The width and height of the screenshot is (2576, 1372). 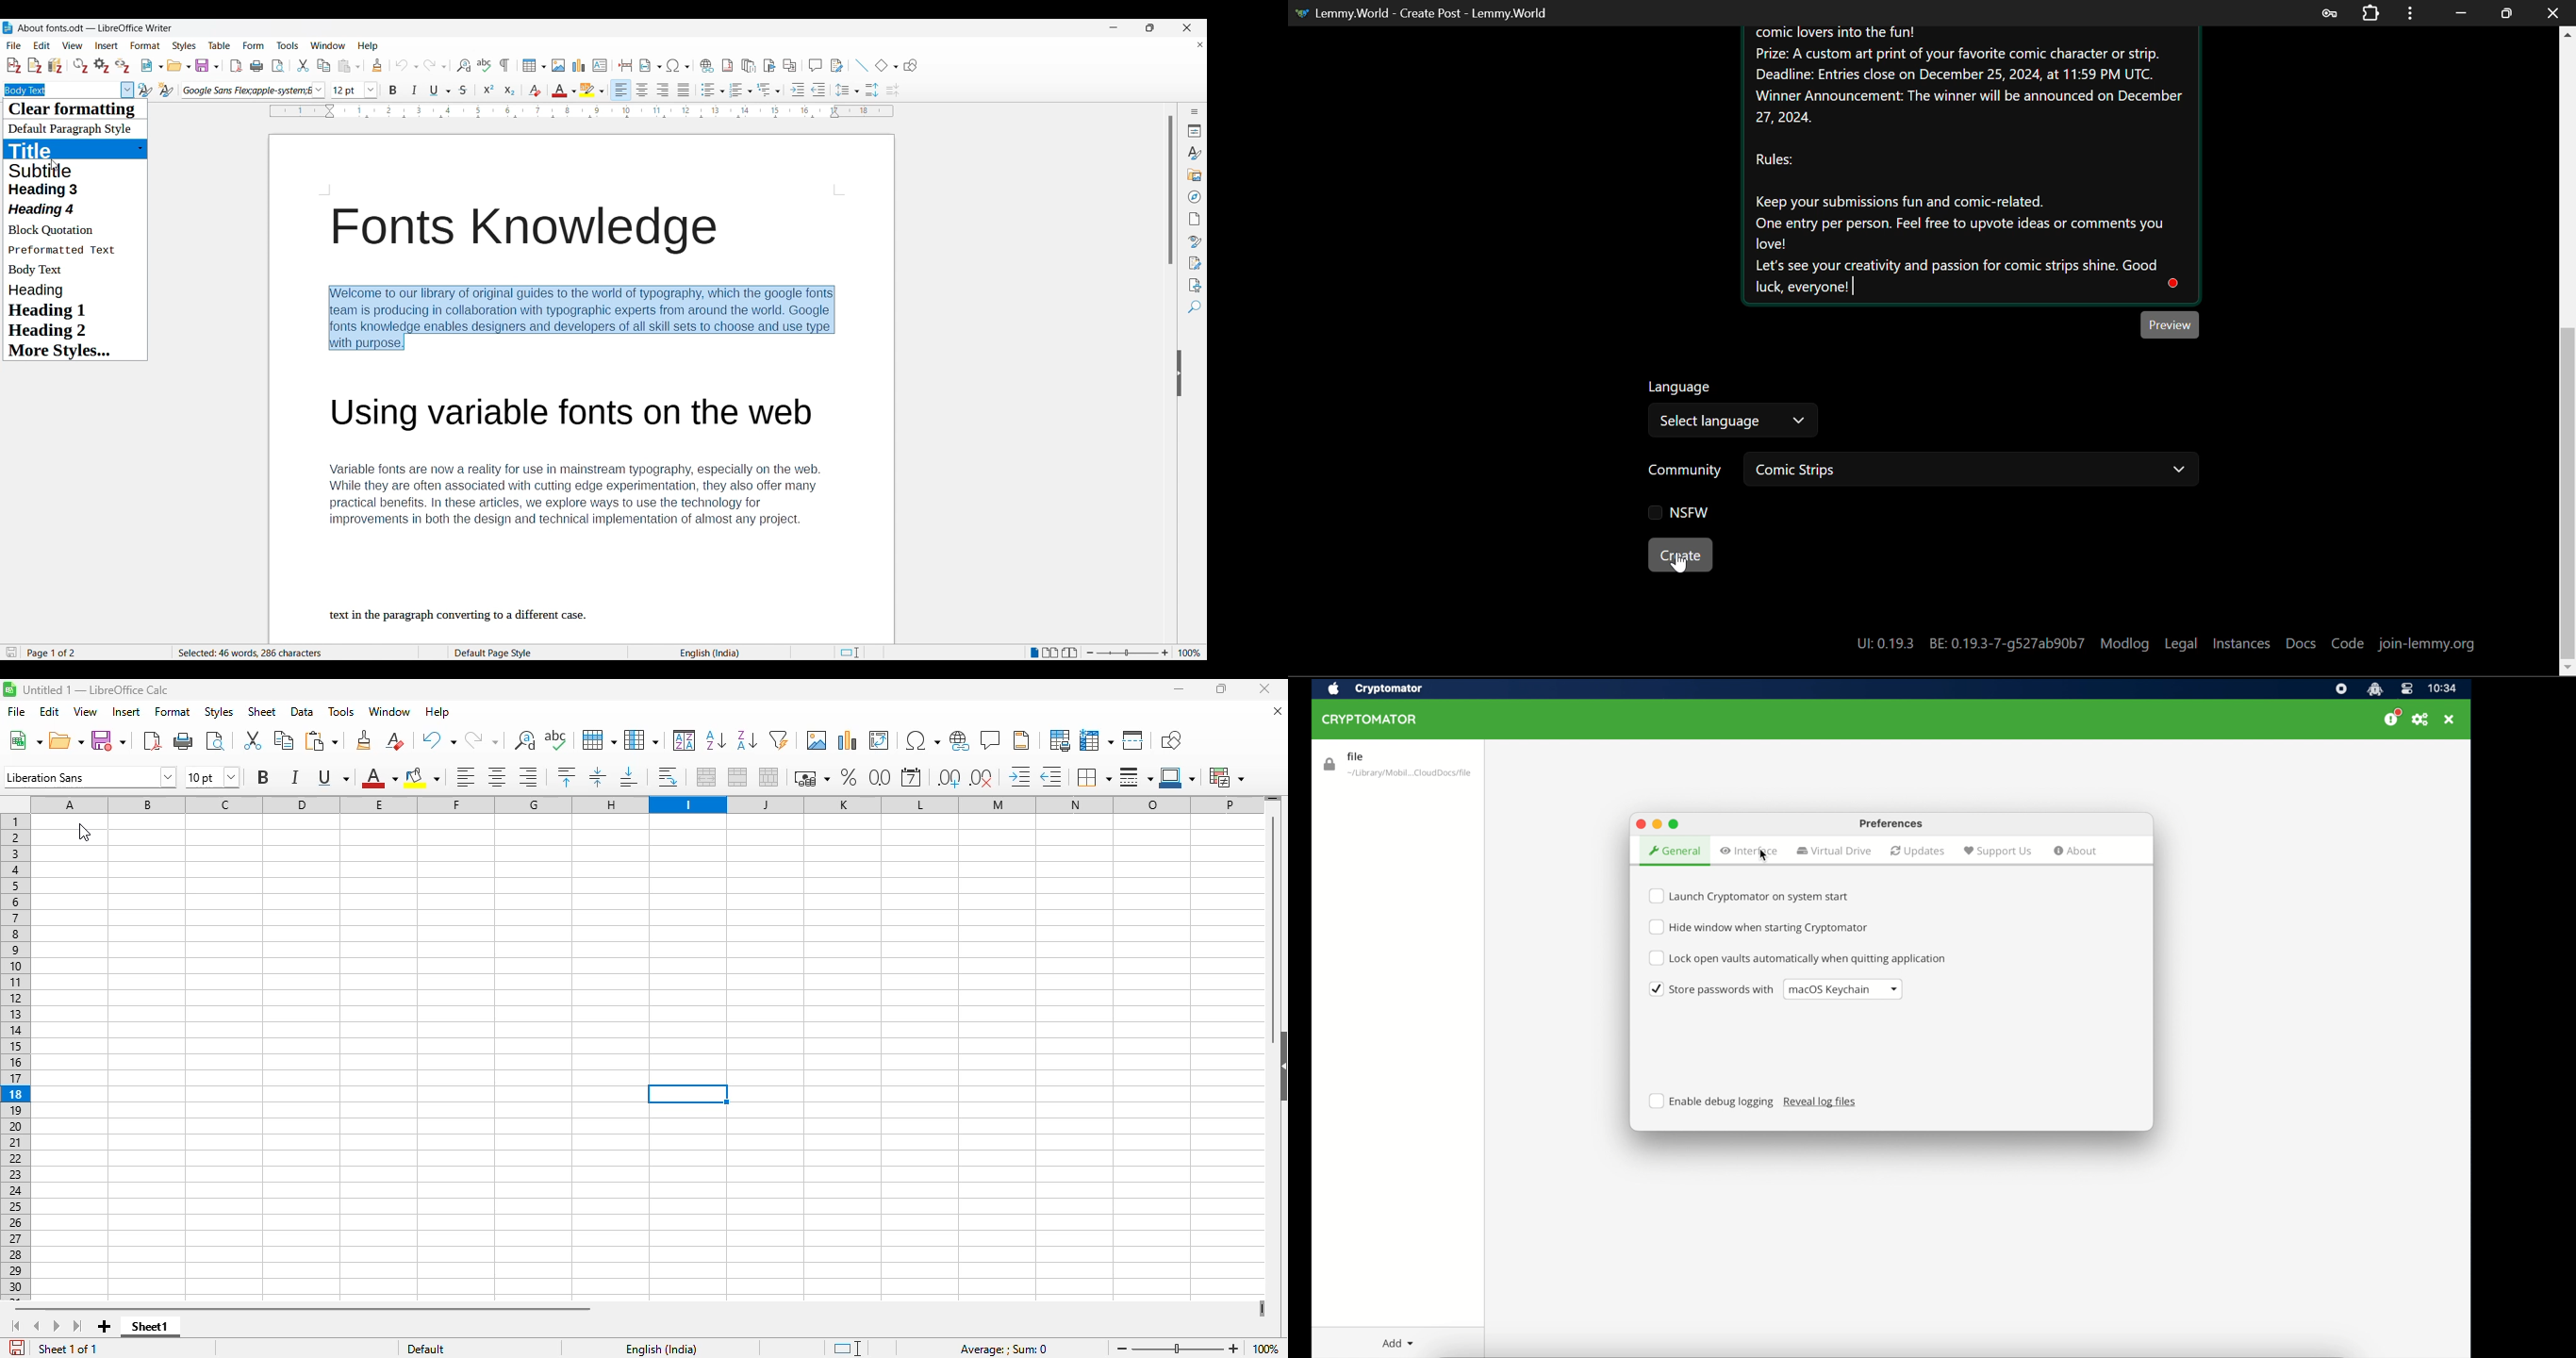 I want to click on cut, so click(x=252, y=740).